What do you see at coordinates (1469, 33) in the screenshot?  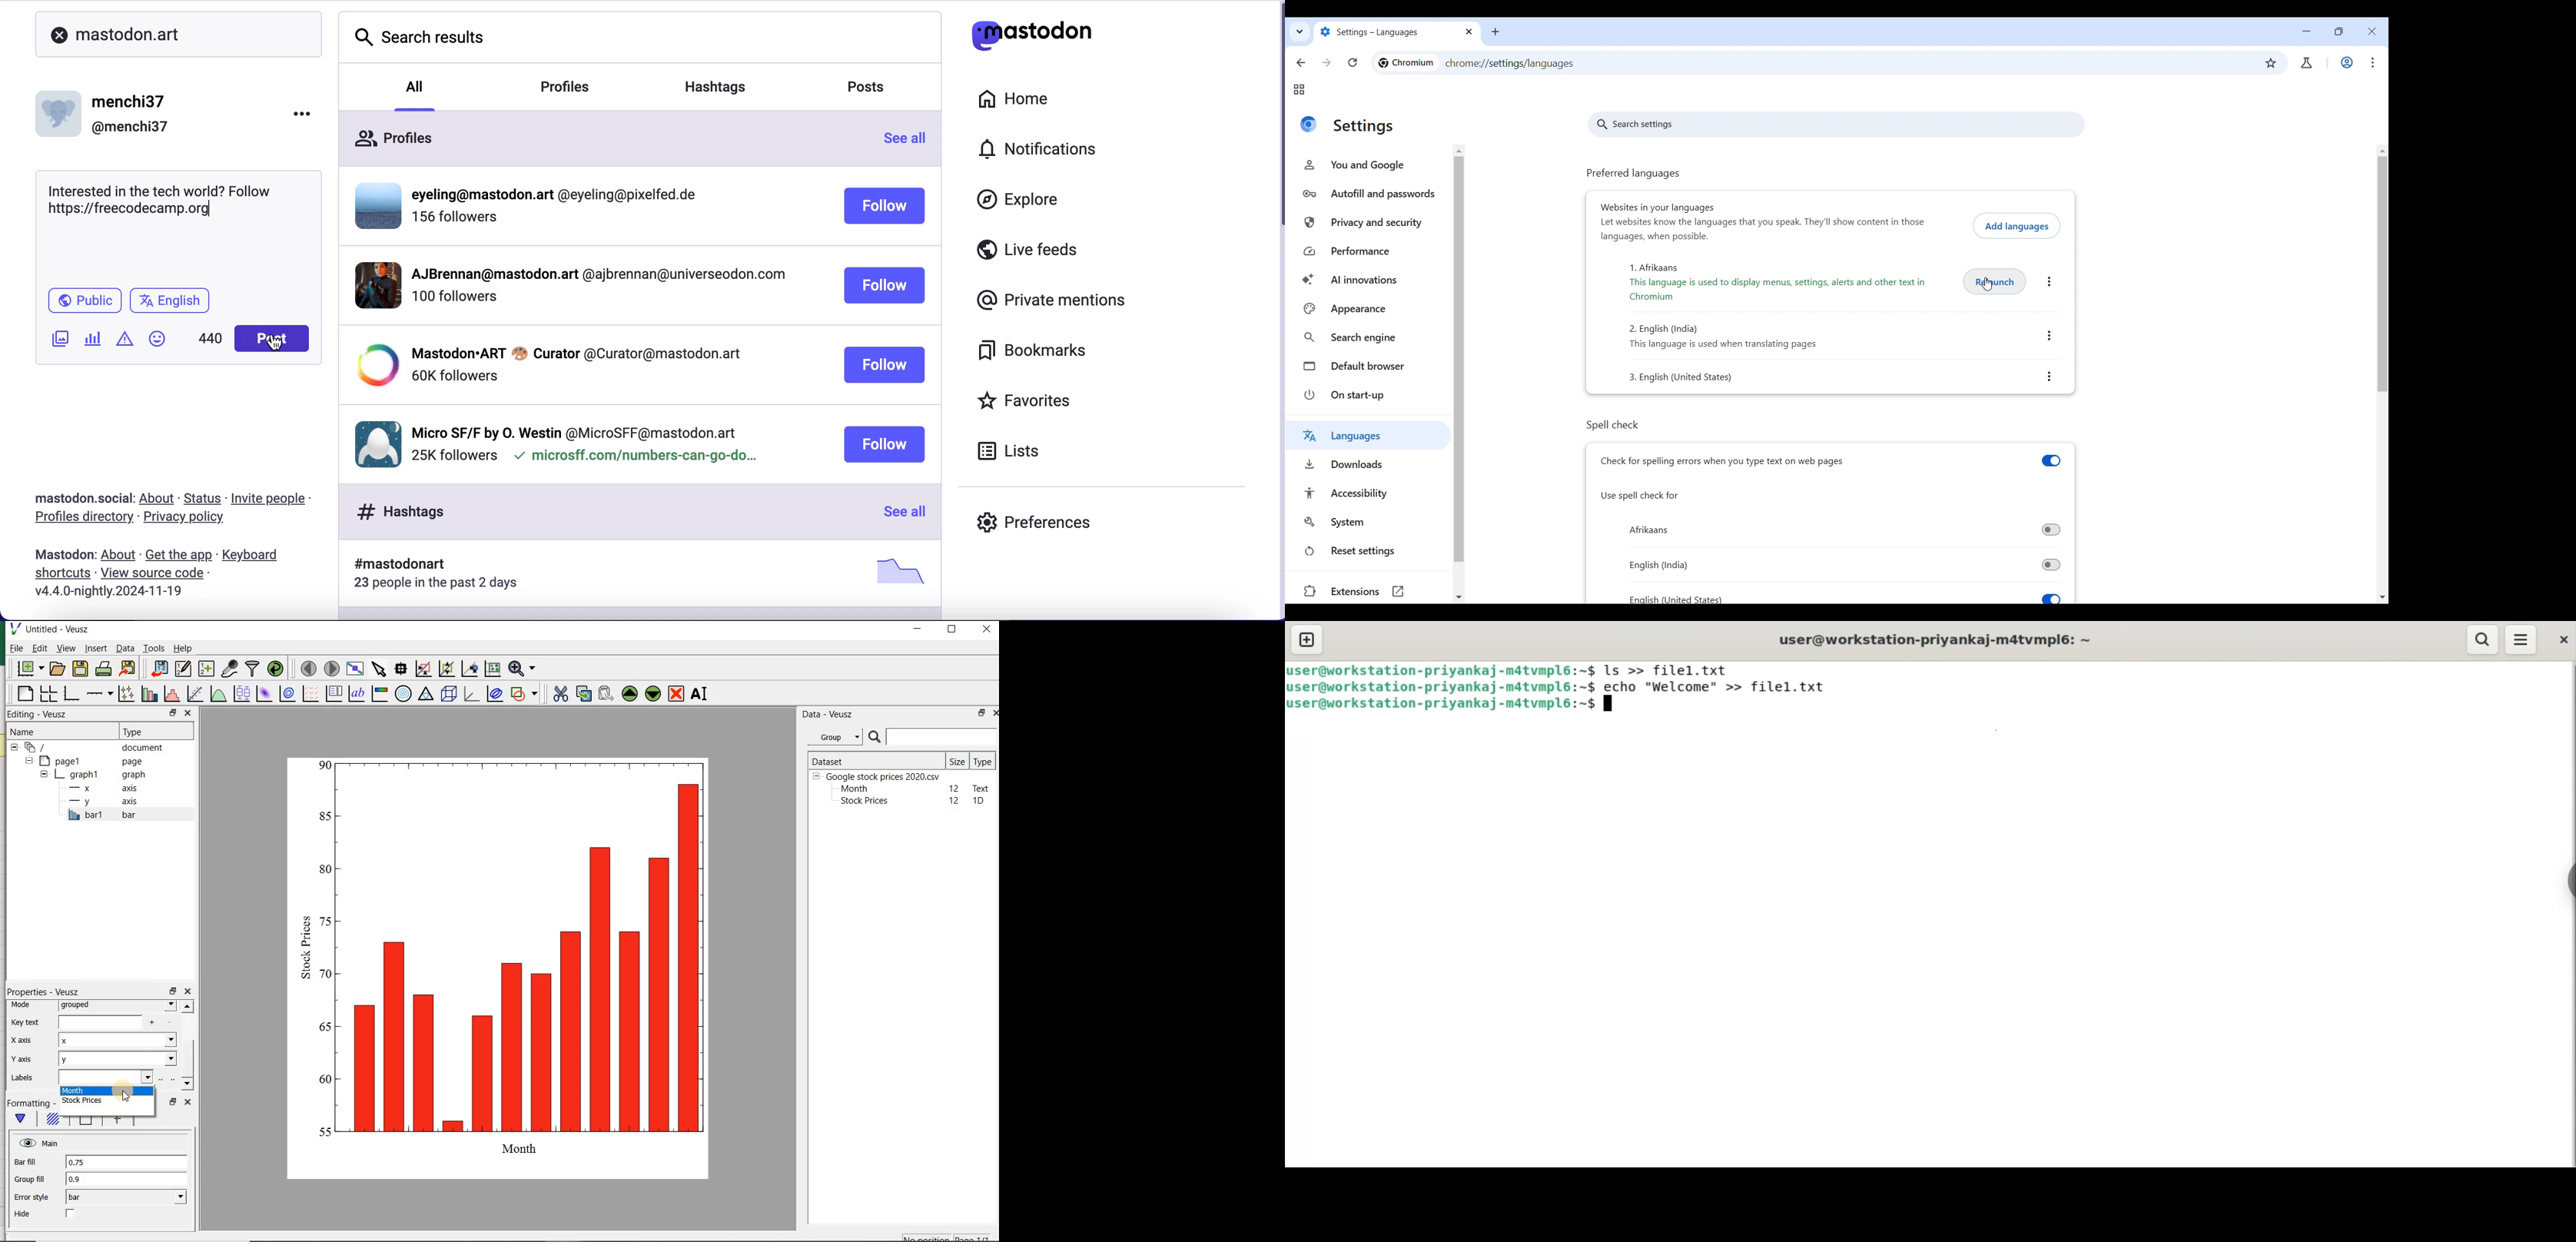 I see `close tab` at bounding box center [1469, 33].